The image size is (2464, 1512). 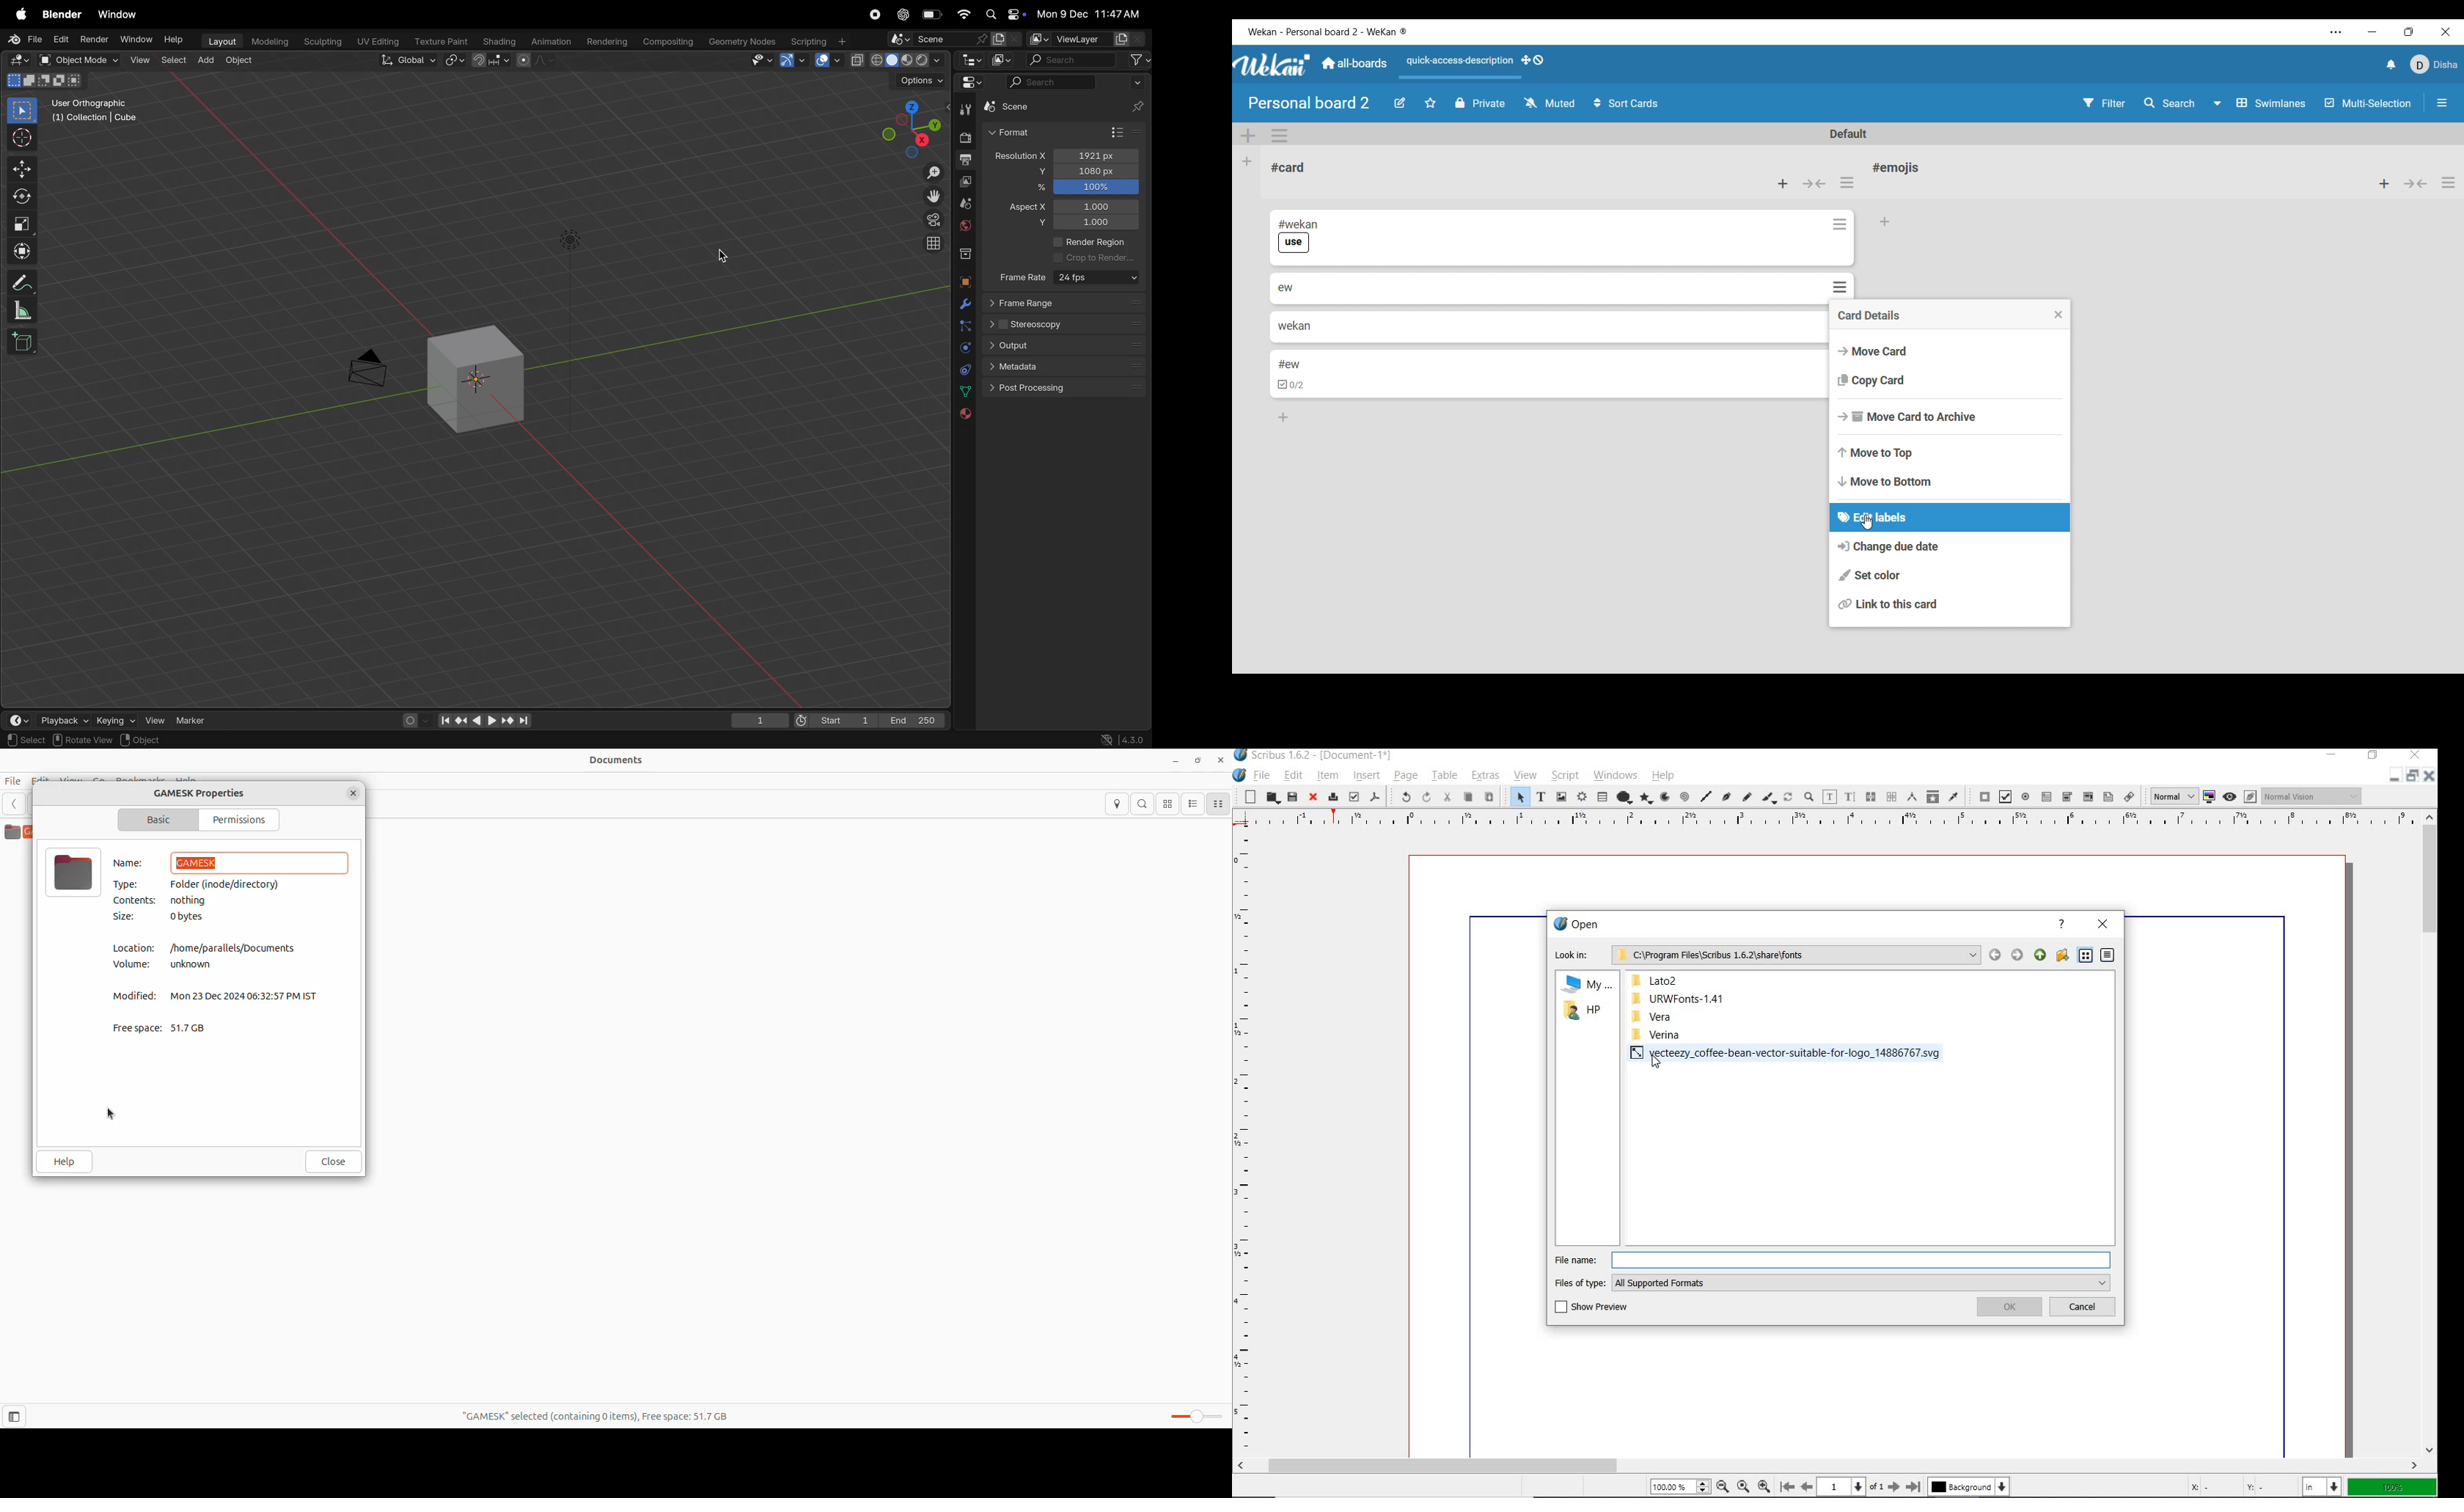 What do you see at coordinates (1951, 517) in the screenshot?
I see `Edit labels current selection highlighted` at bounding box center [1951, 517].